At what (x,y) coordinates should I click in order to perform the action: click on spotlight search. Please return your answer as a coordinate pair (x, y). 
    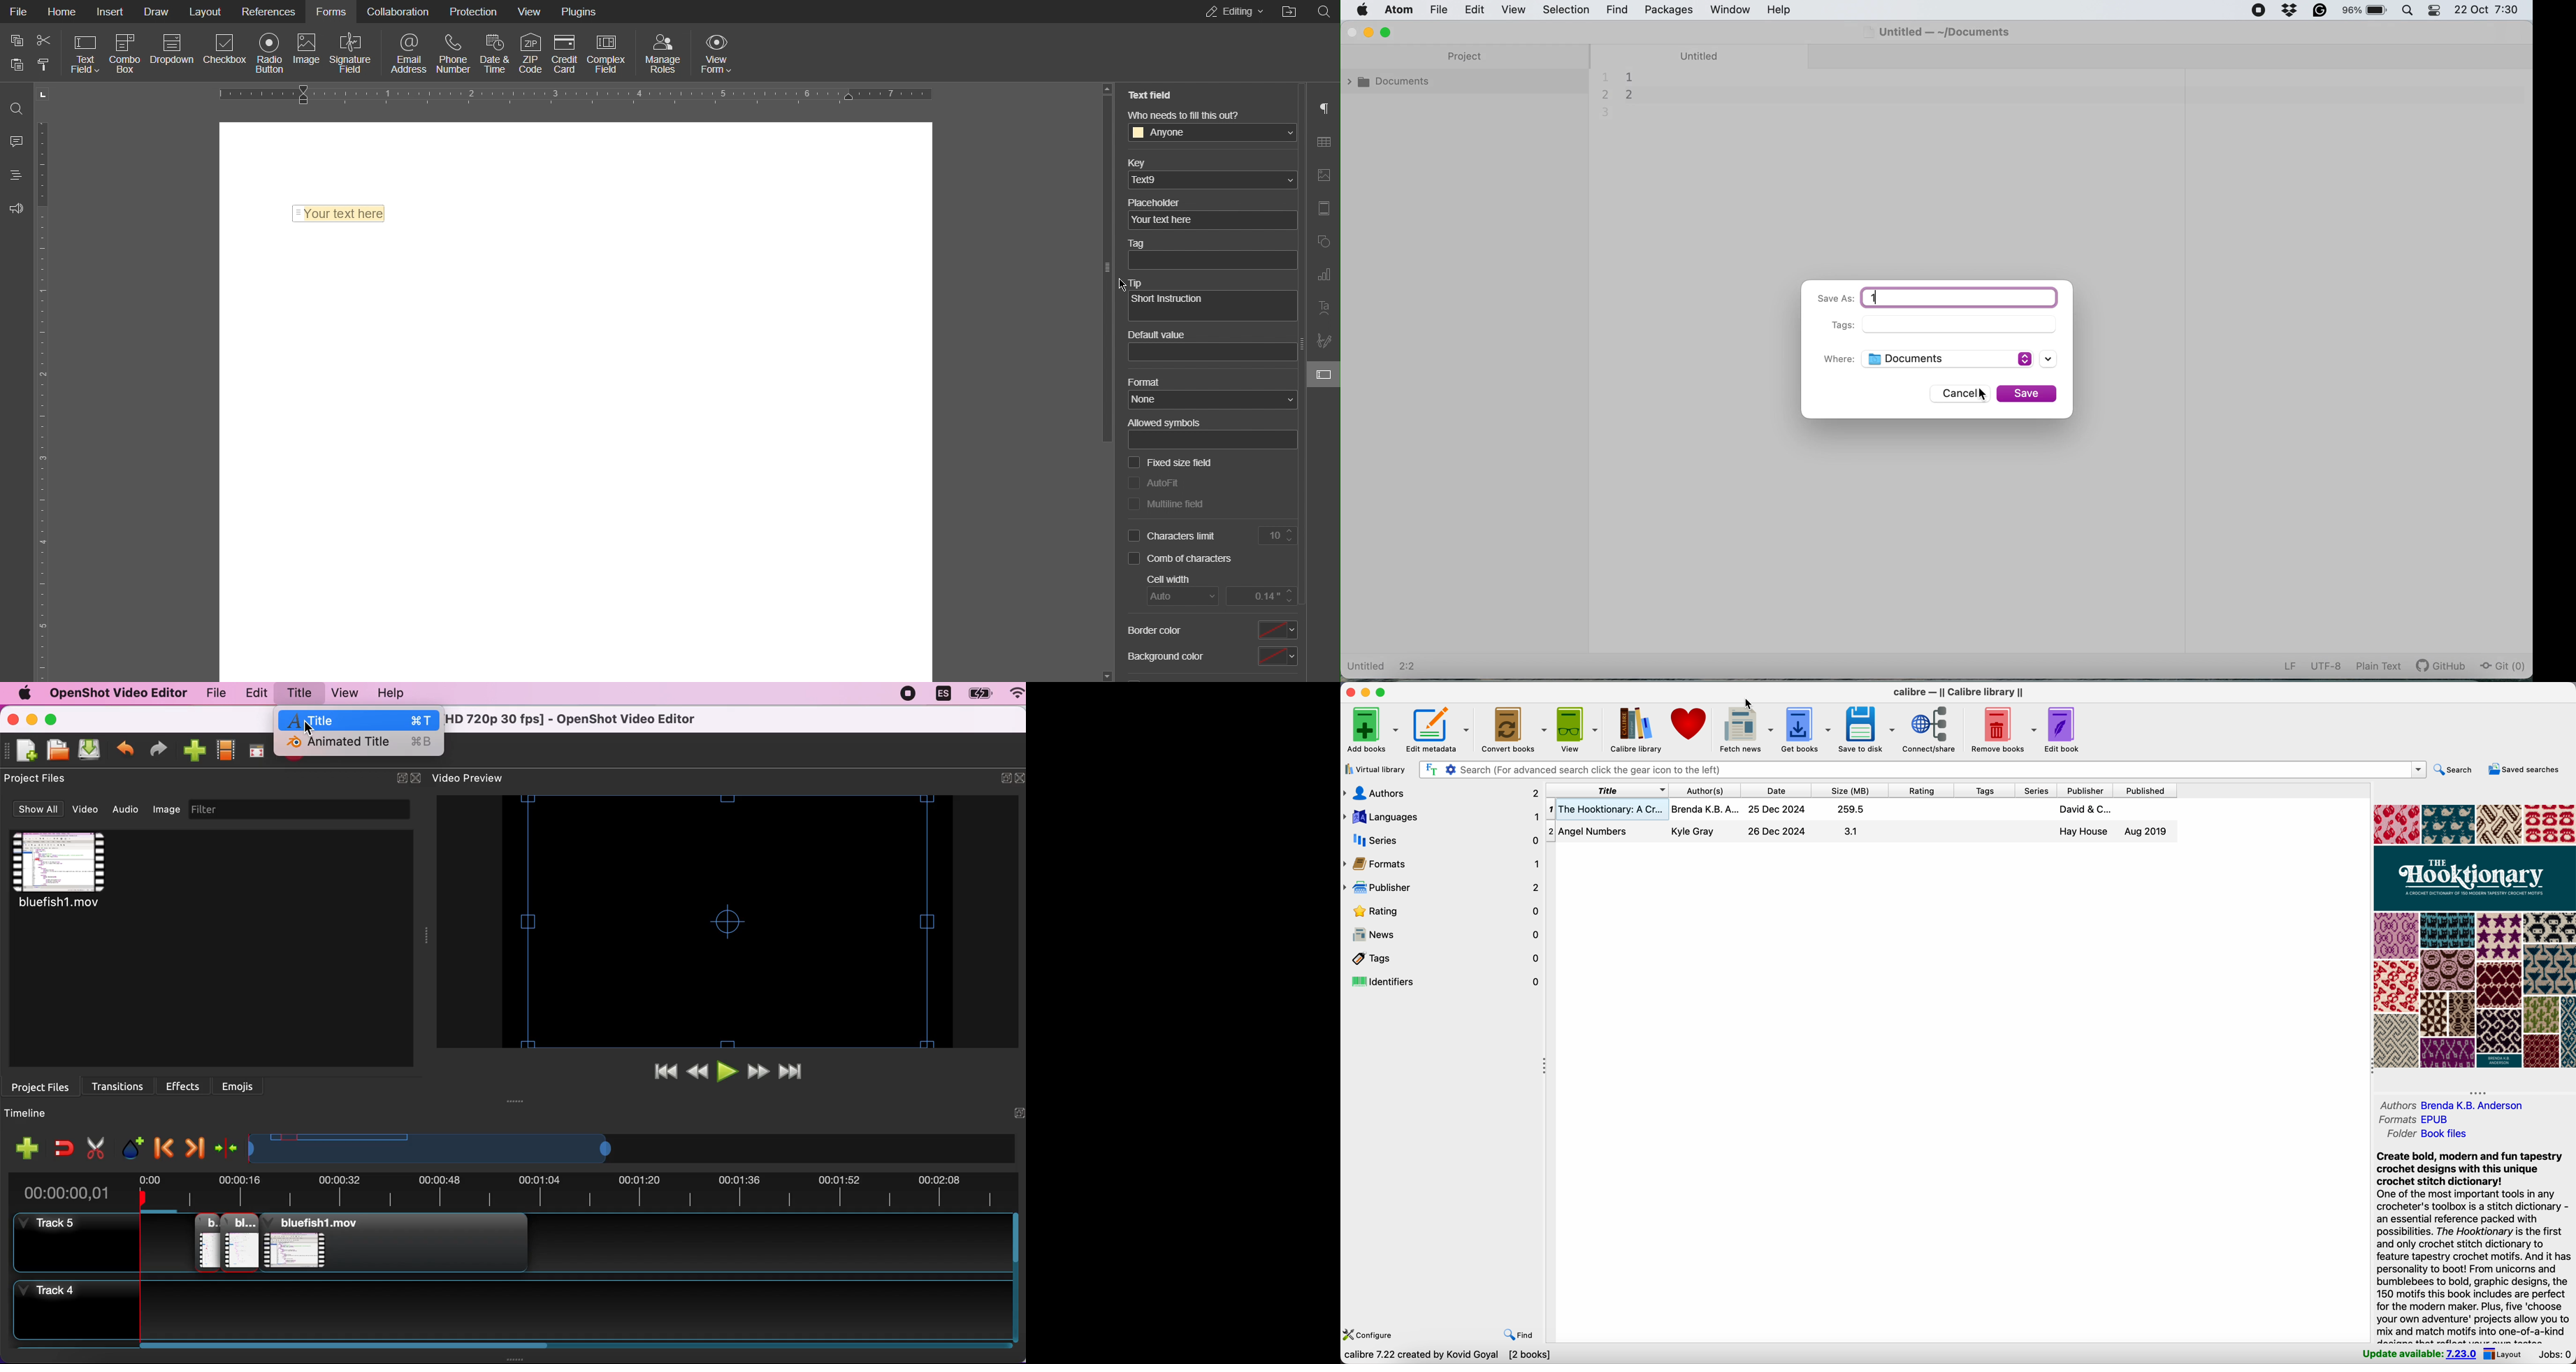
    Looking at the image, I should click on (2407, 13).